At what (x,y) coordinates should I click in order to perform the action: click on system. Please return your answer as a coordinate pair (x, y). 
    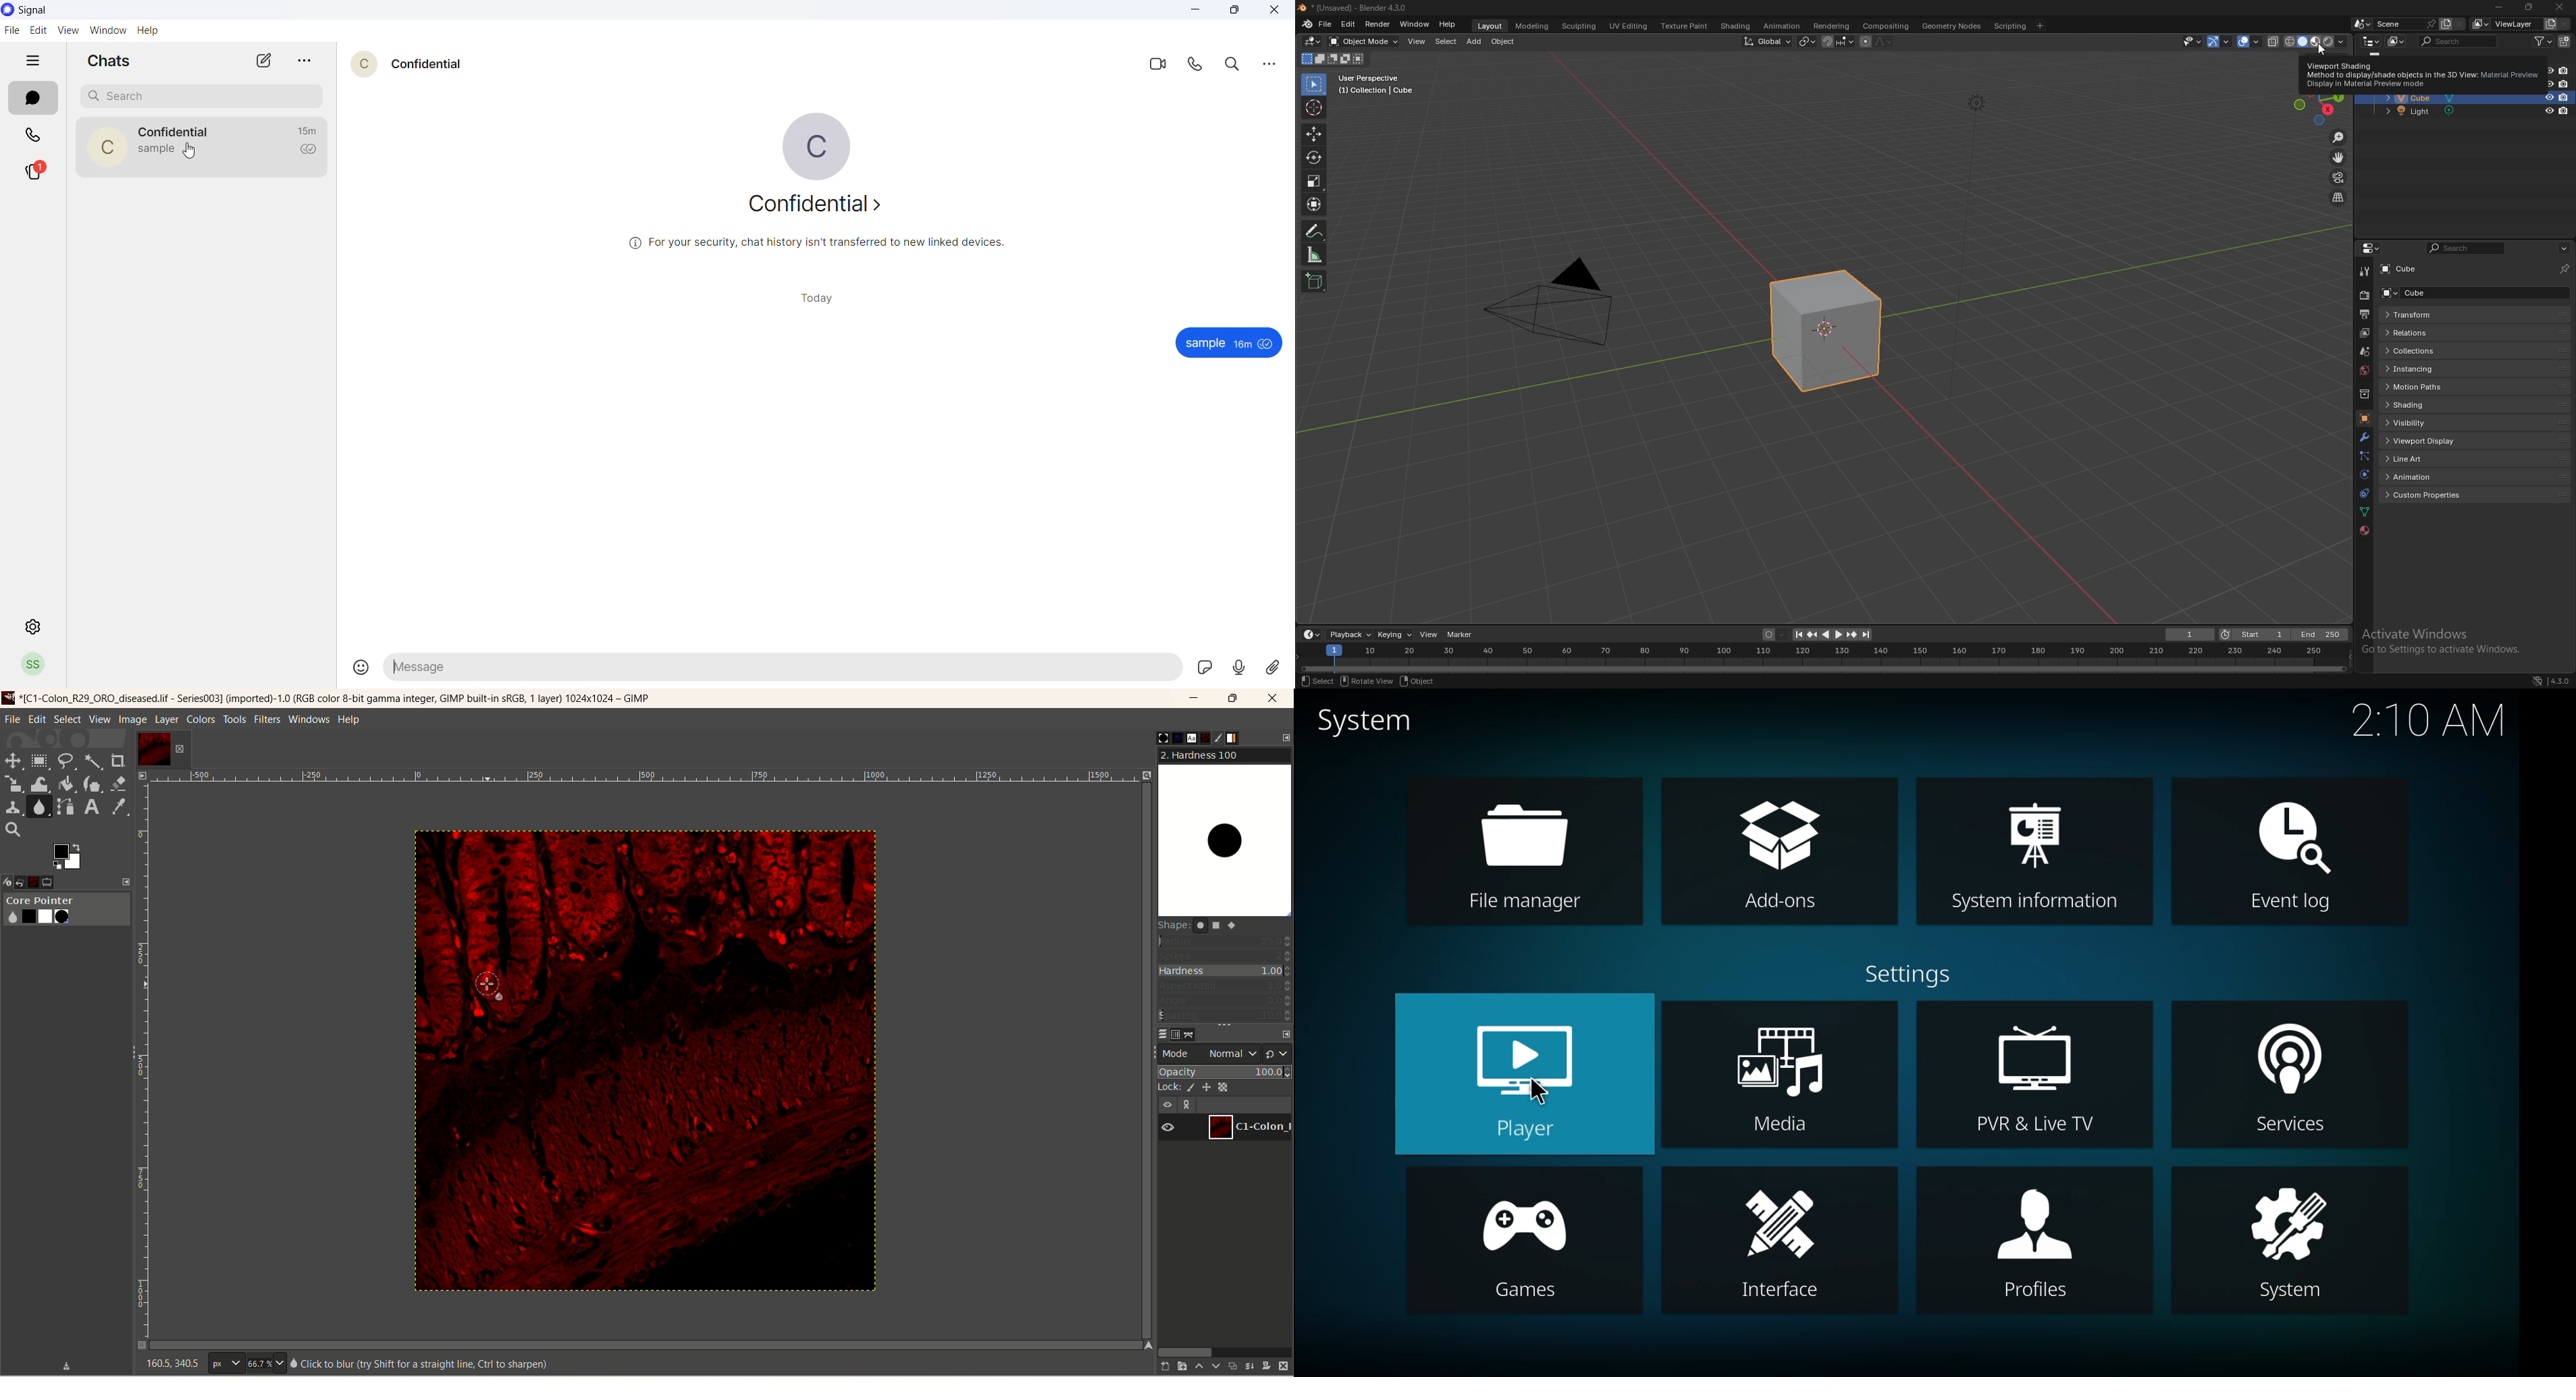
    Looking at the image, I should click on (2290, 1240).